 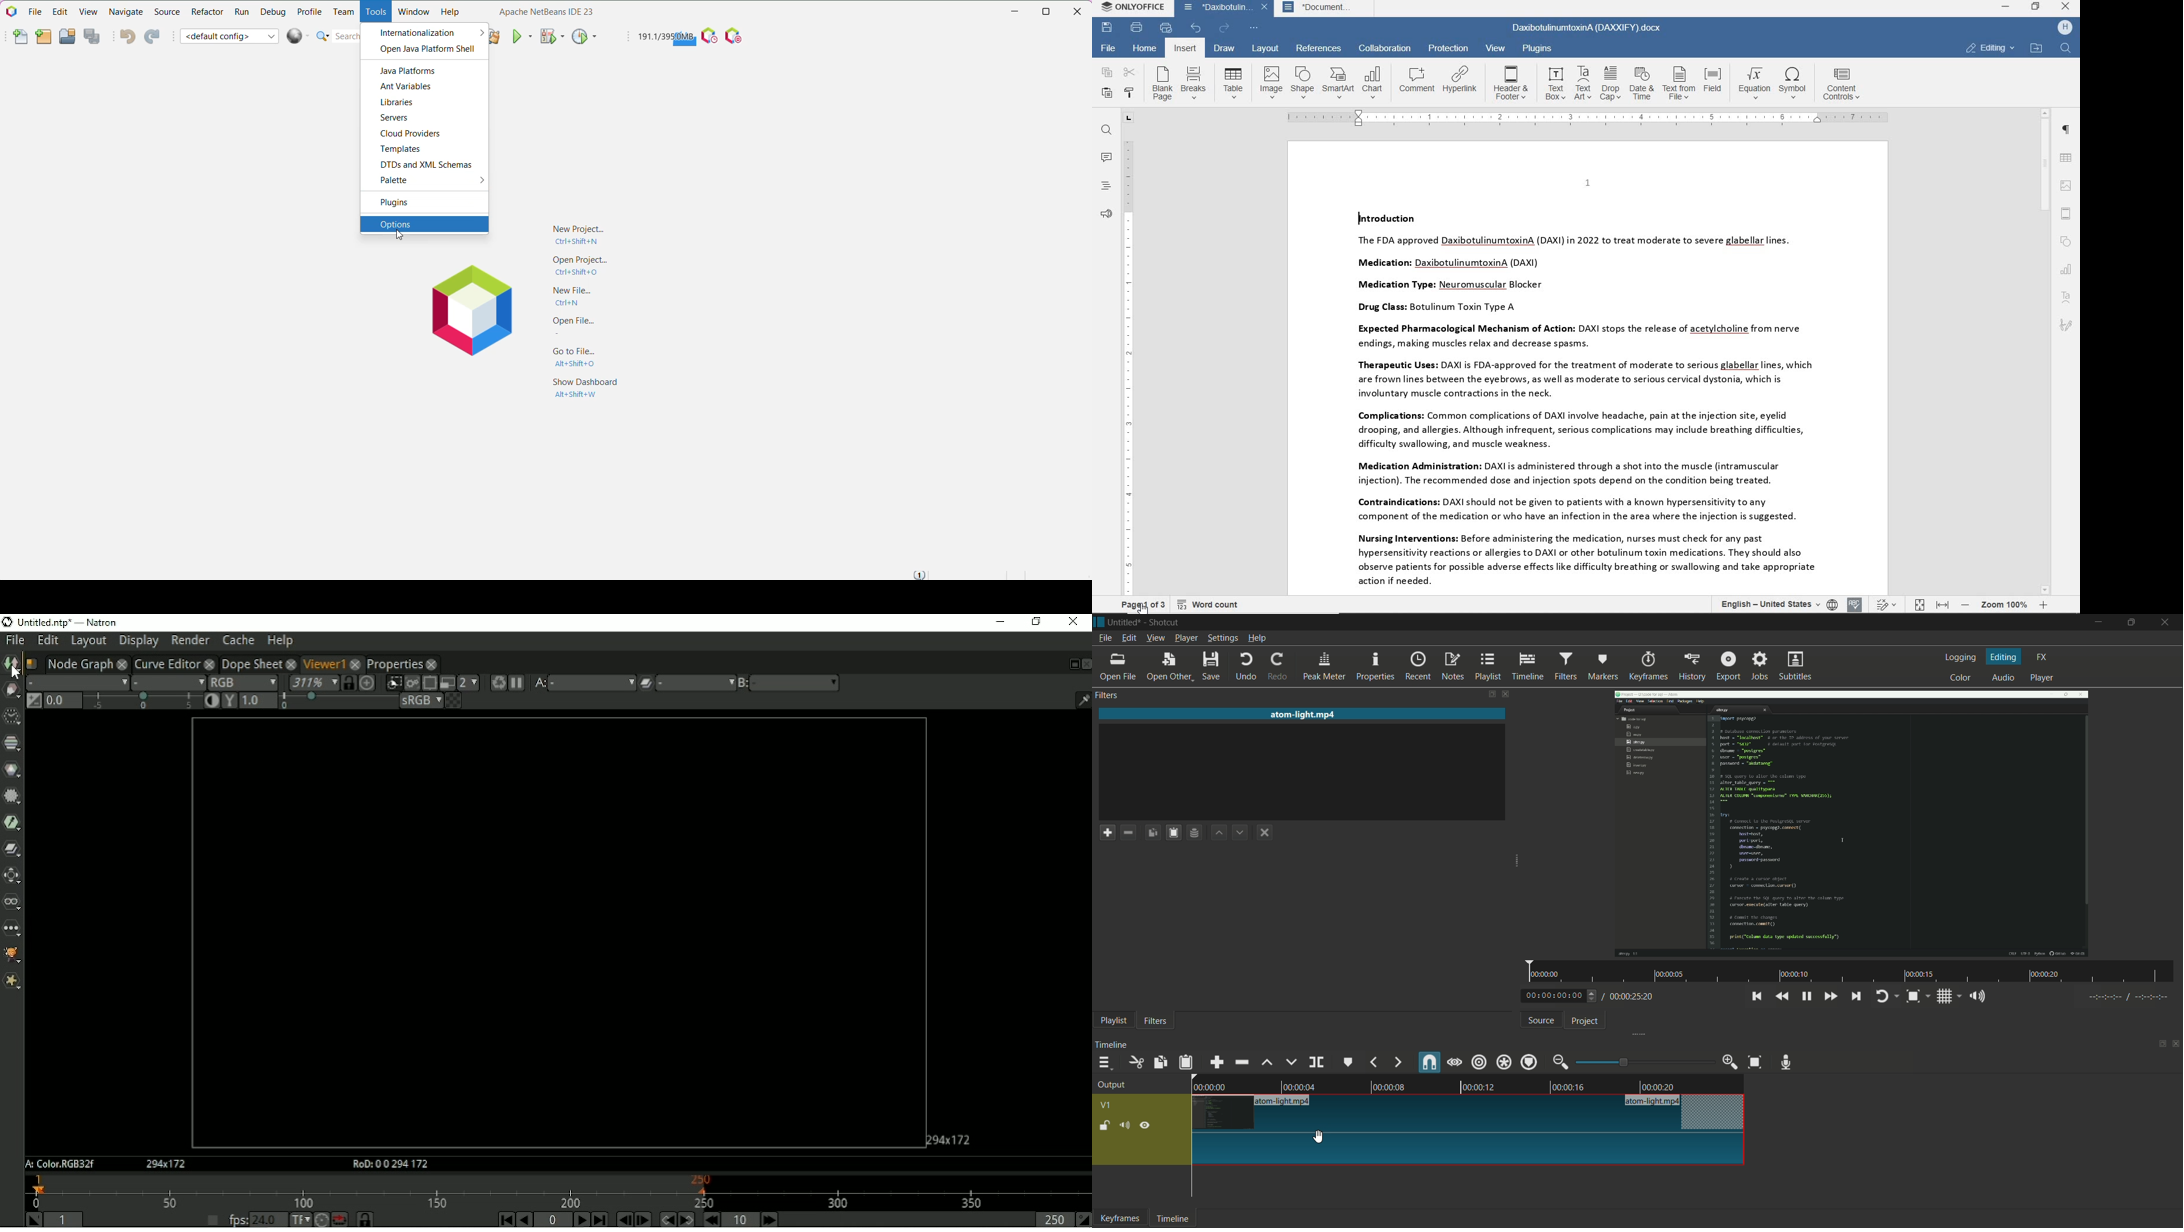 What do you see at coordinates (1850, 970) in the screenshot?
I see `time` at bounding box center [1850, 970].